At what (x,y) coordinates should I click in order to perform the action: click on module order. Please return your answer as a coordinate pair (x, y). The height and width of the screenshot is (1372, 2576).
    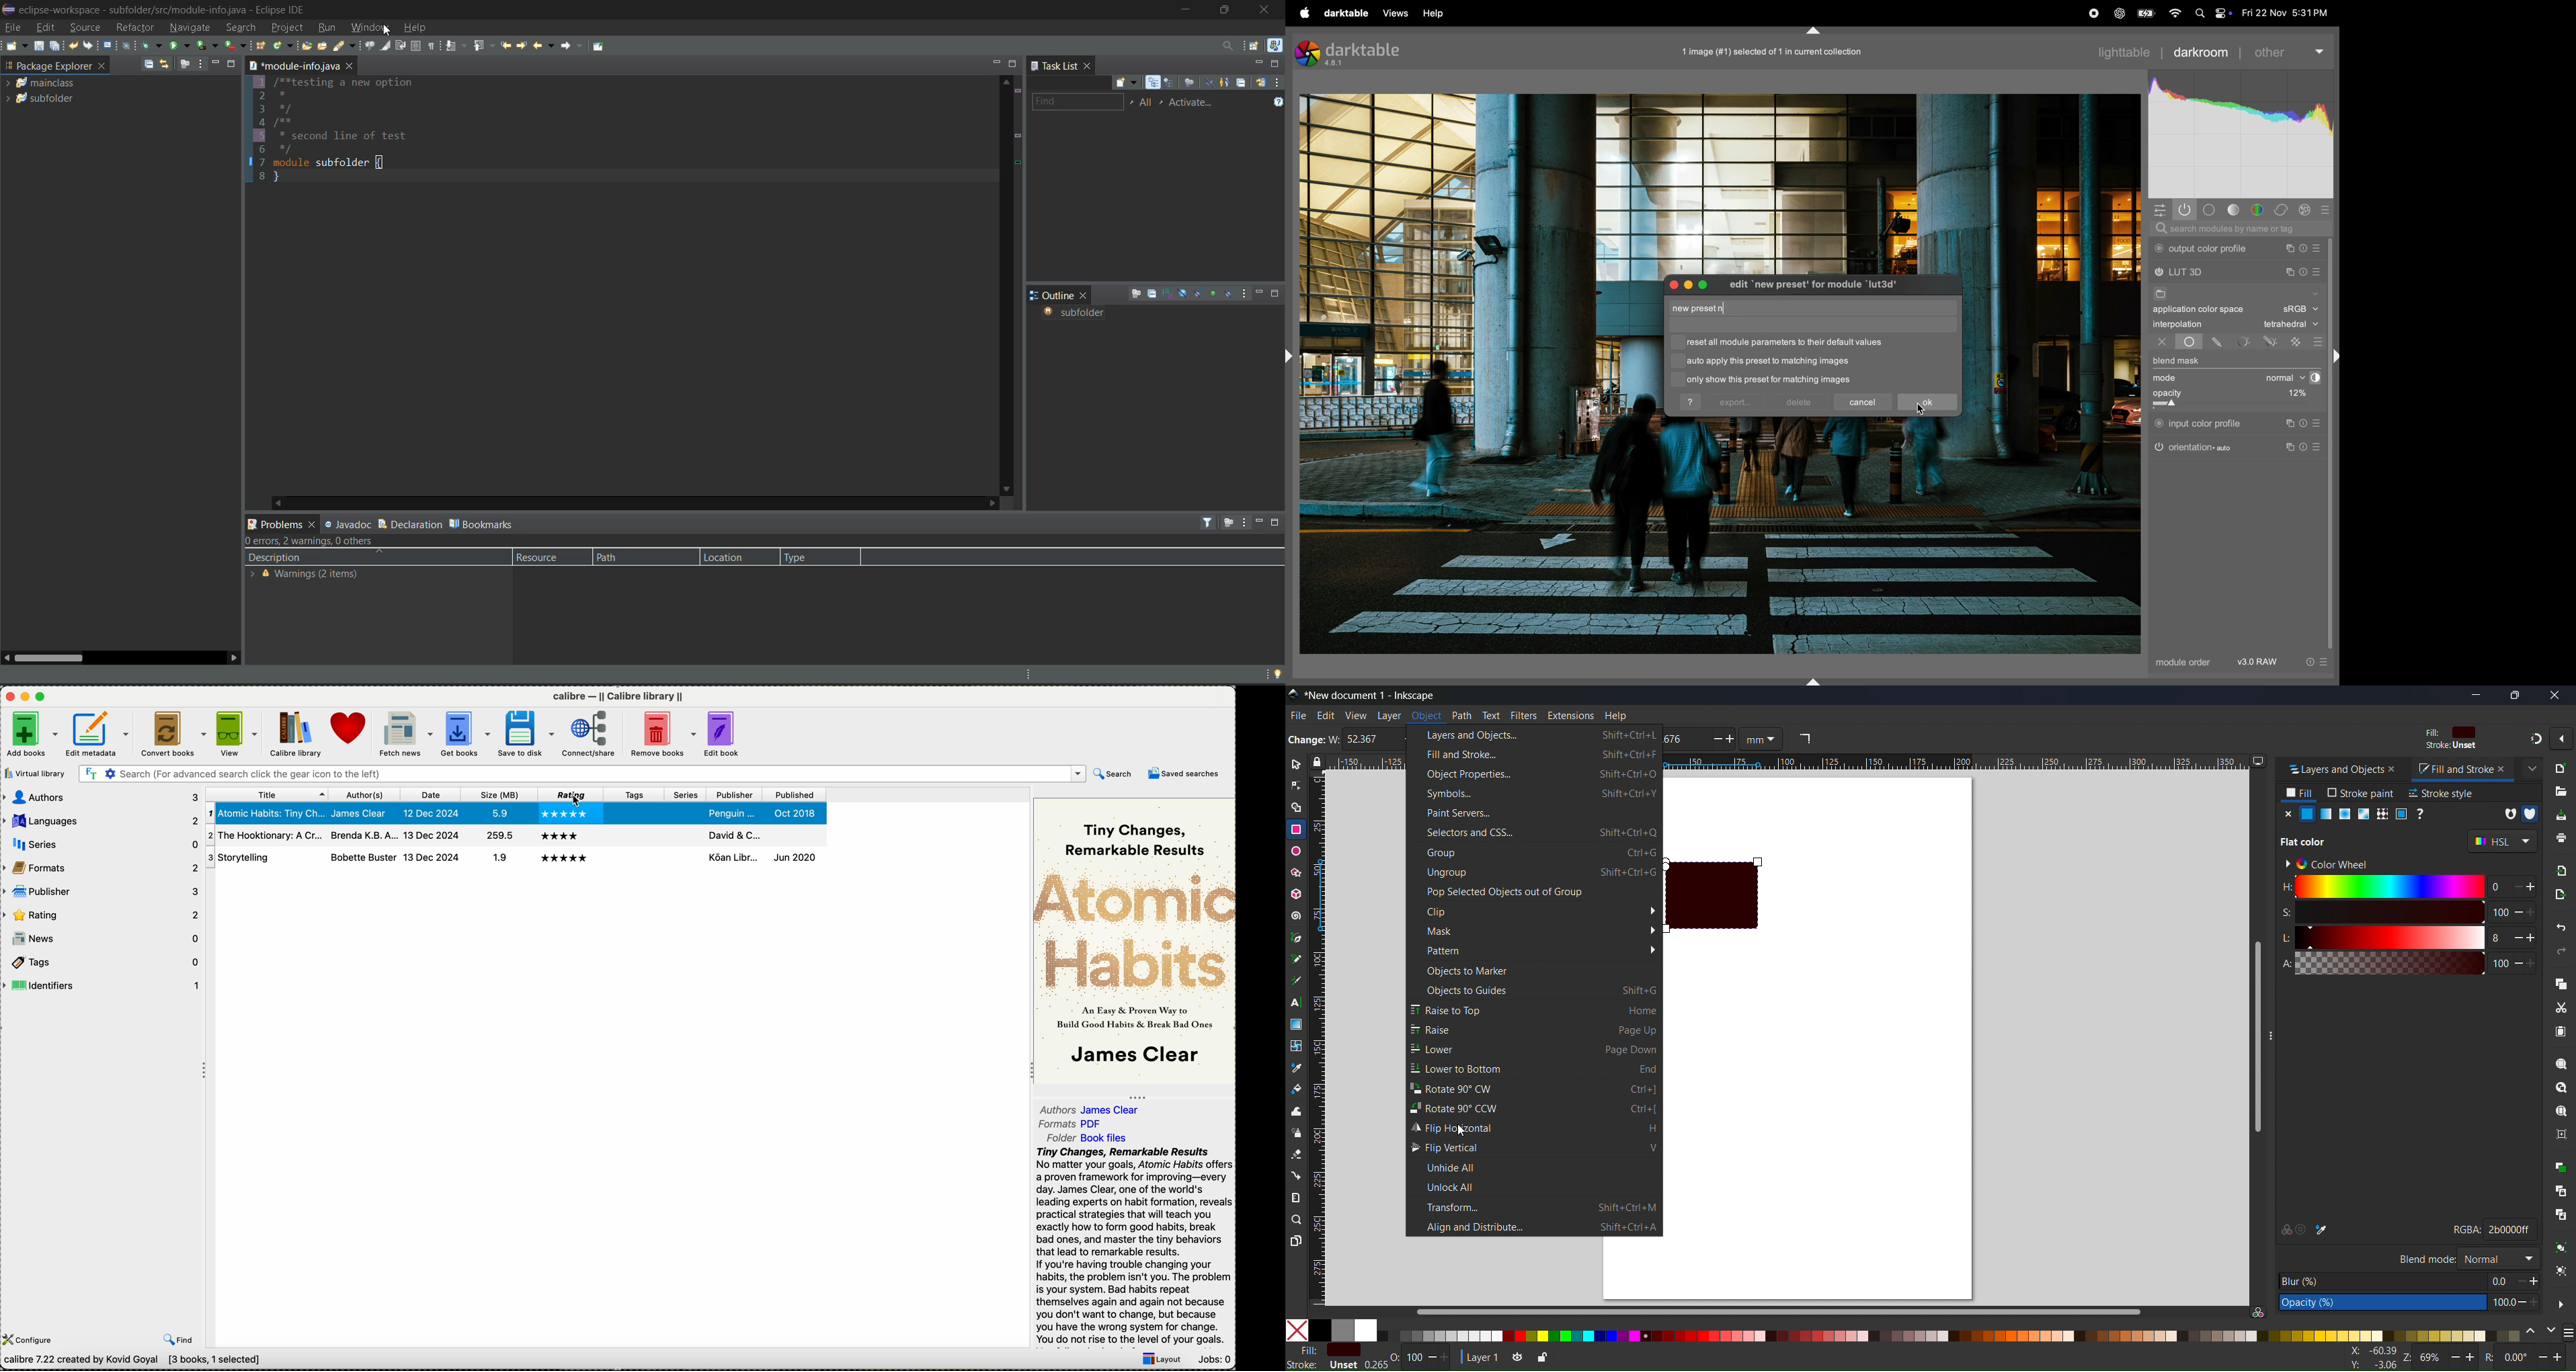
    Looking at the image, I should click on (2180, 664).